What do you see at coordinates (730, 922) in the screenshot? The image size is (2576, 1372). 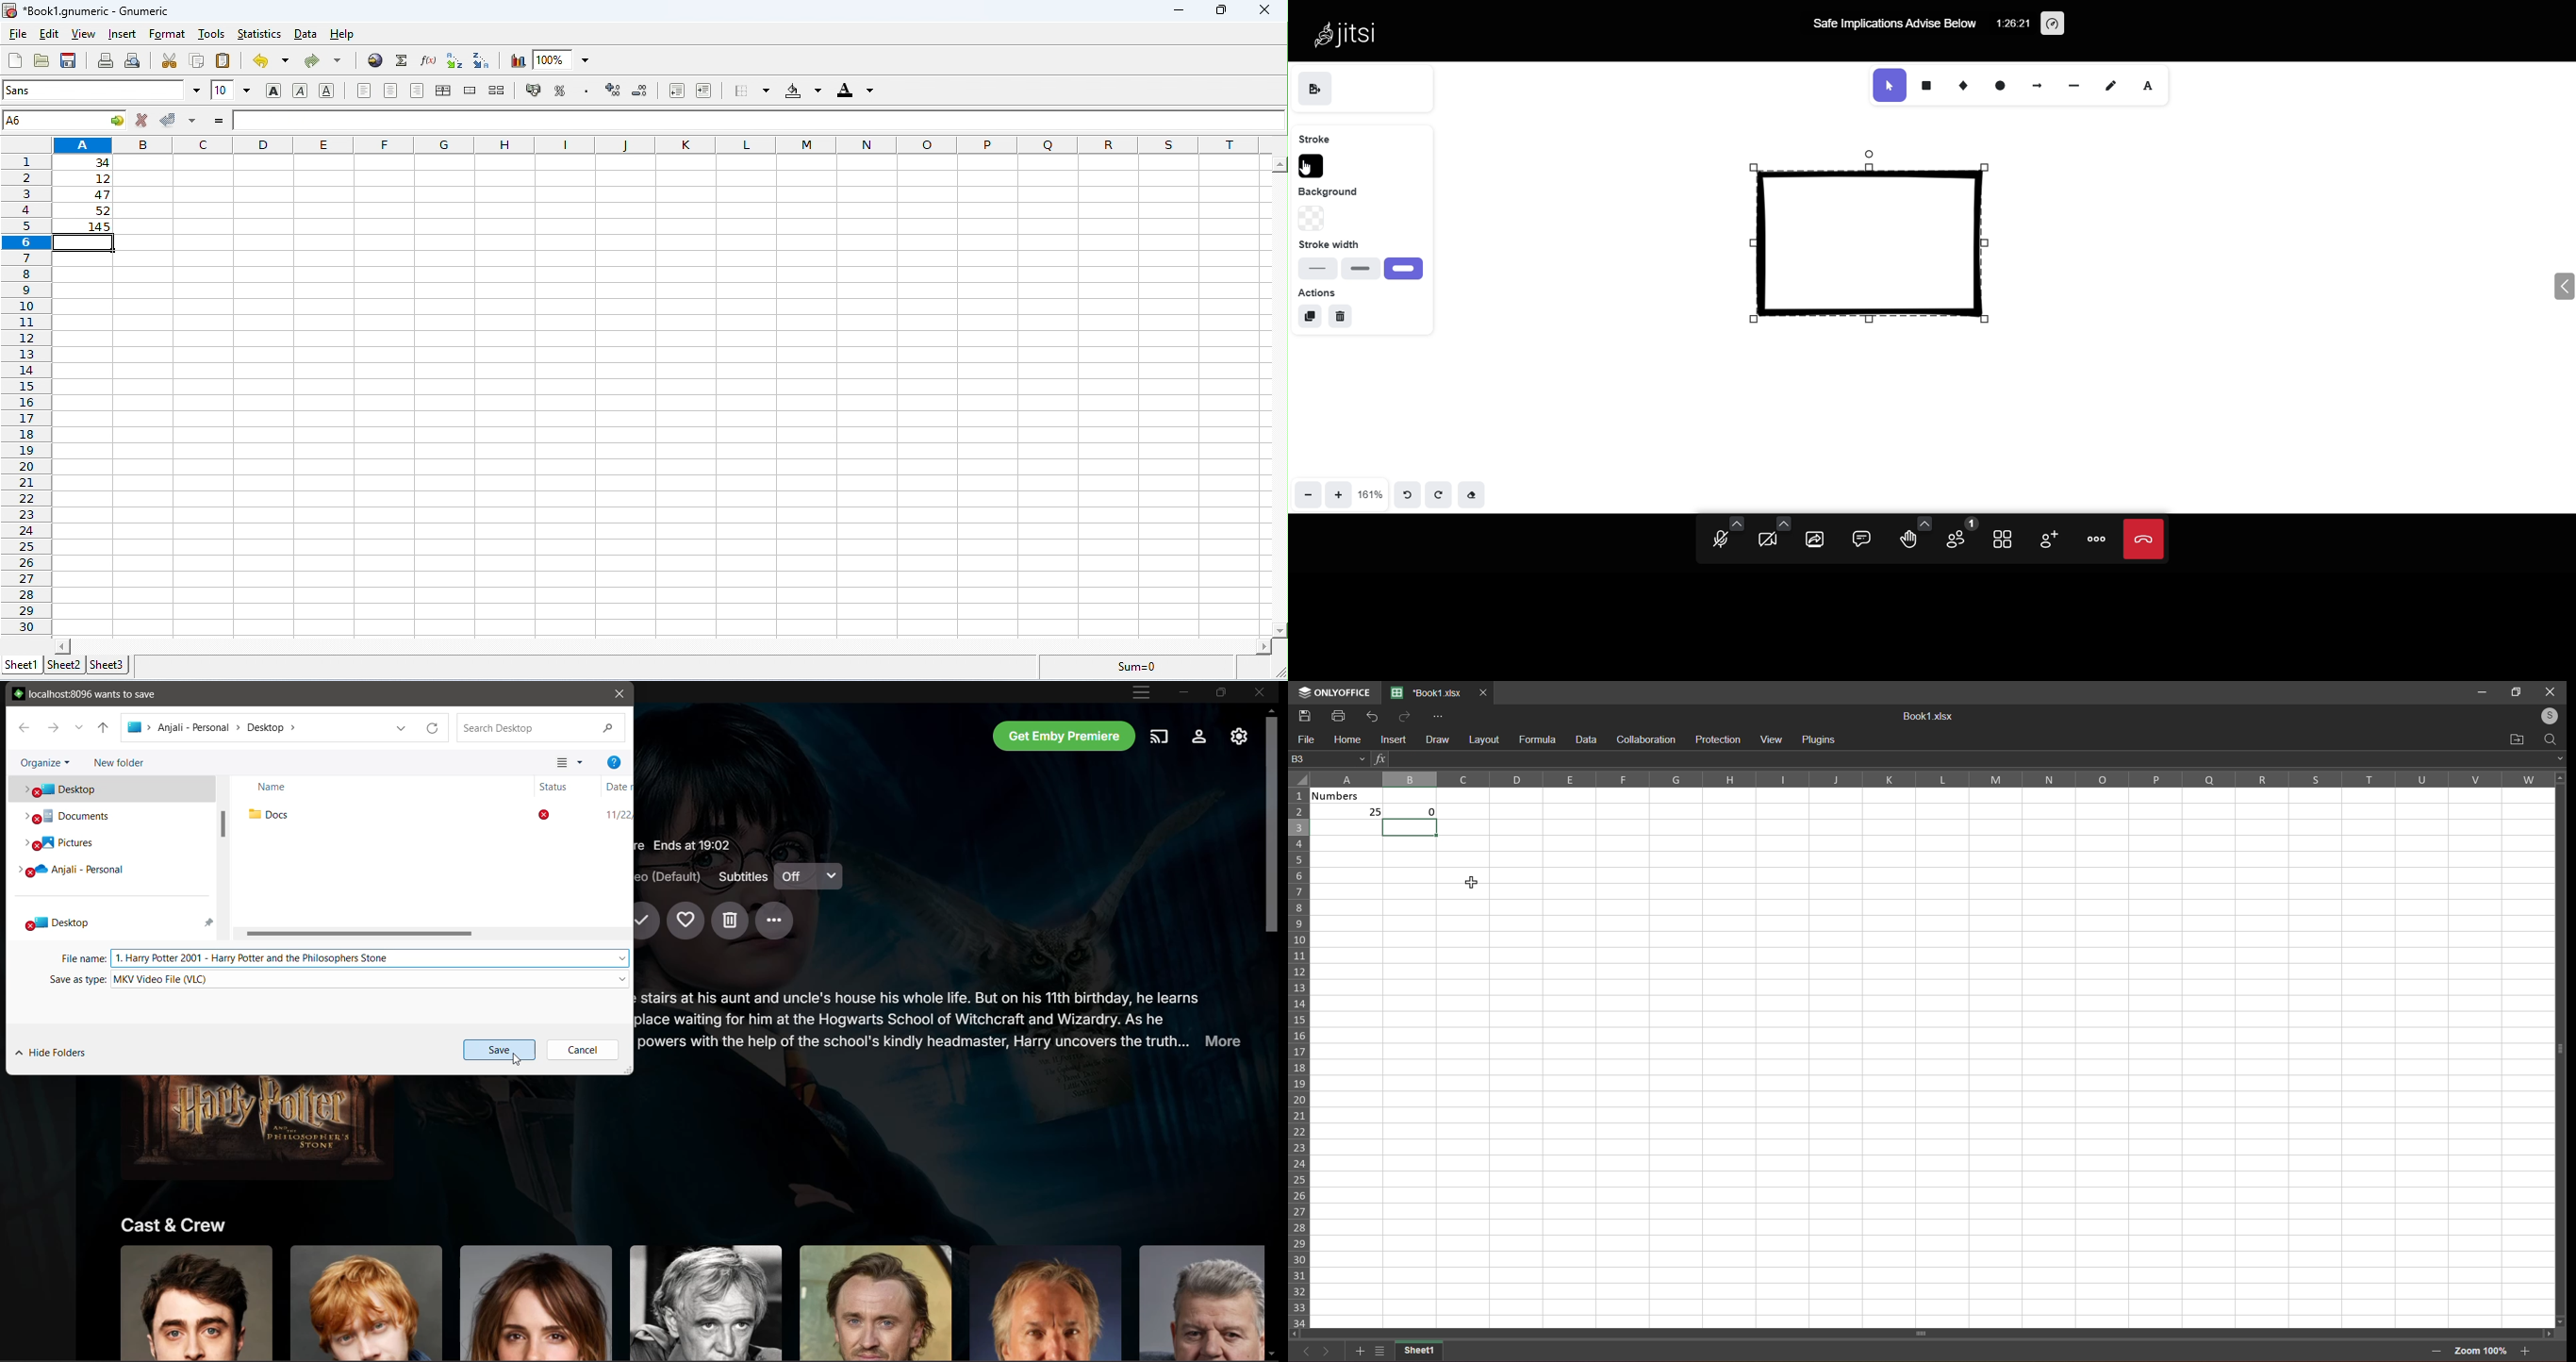 I see `Delete` at bounding box center [730, 922].